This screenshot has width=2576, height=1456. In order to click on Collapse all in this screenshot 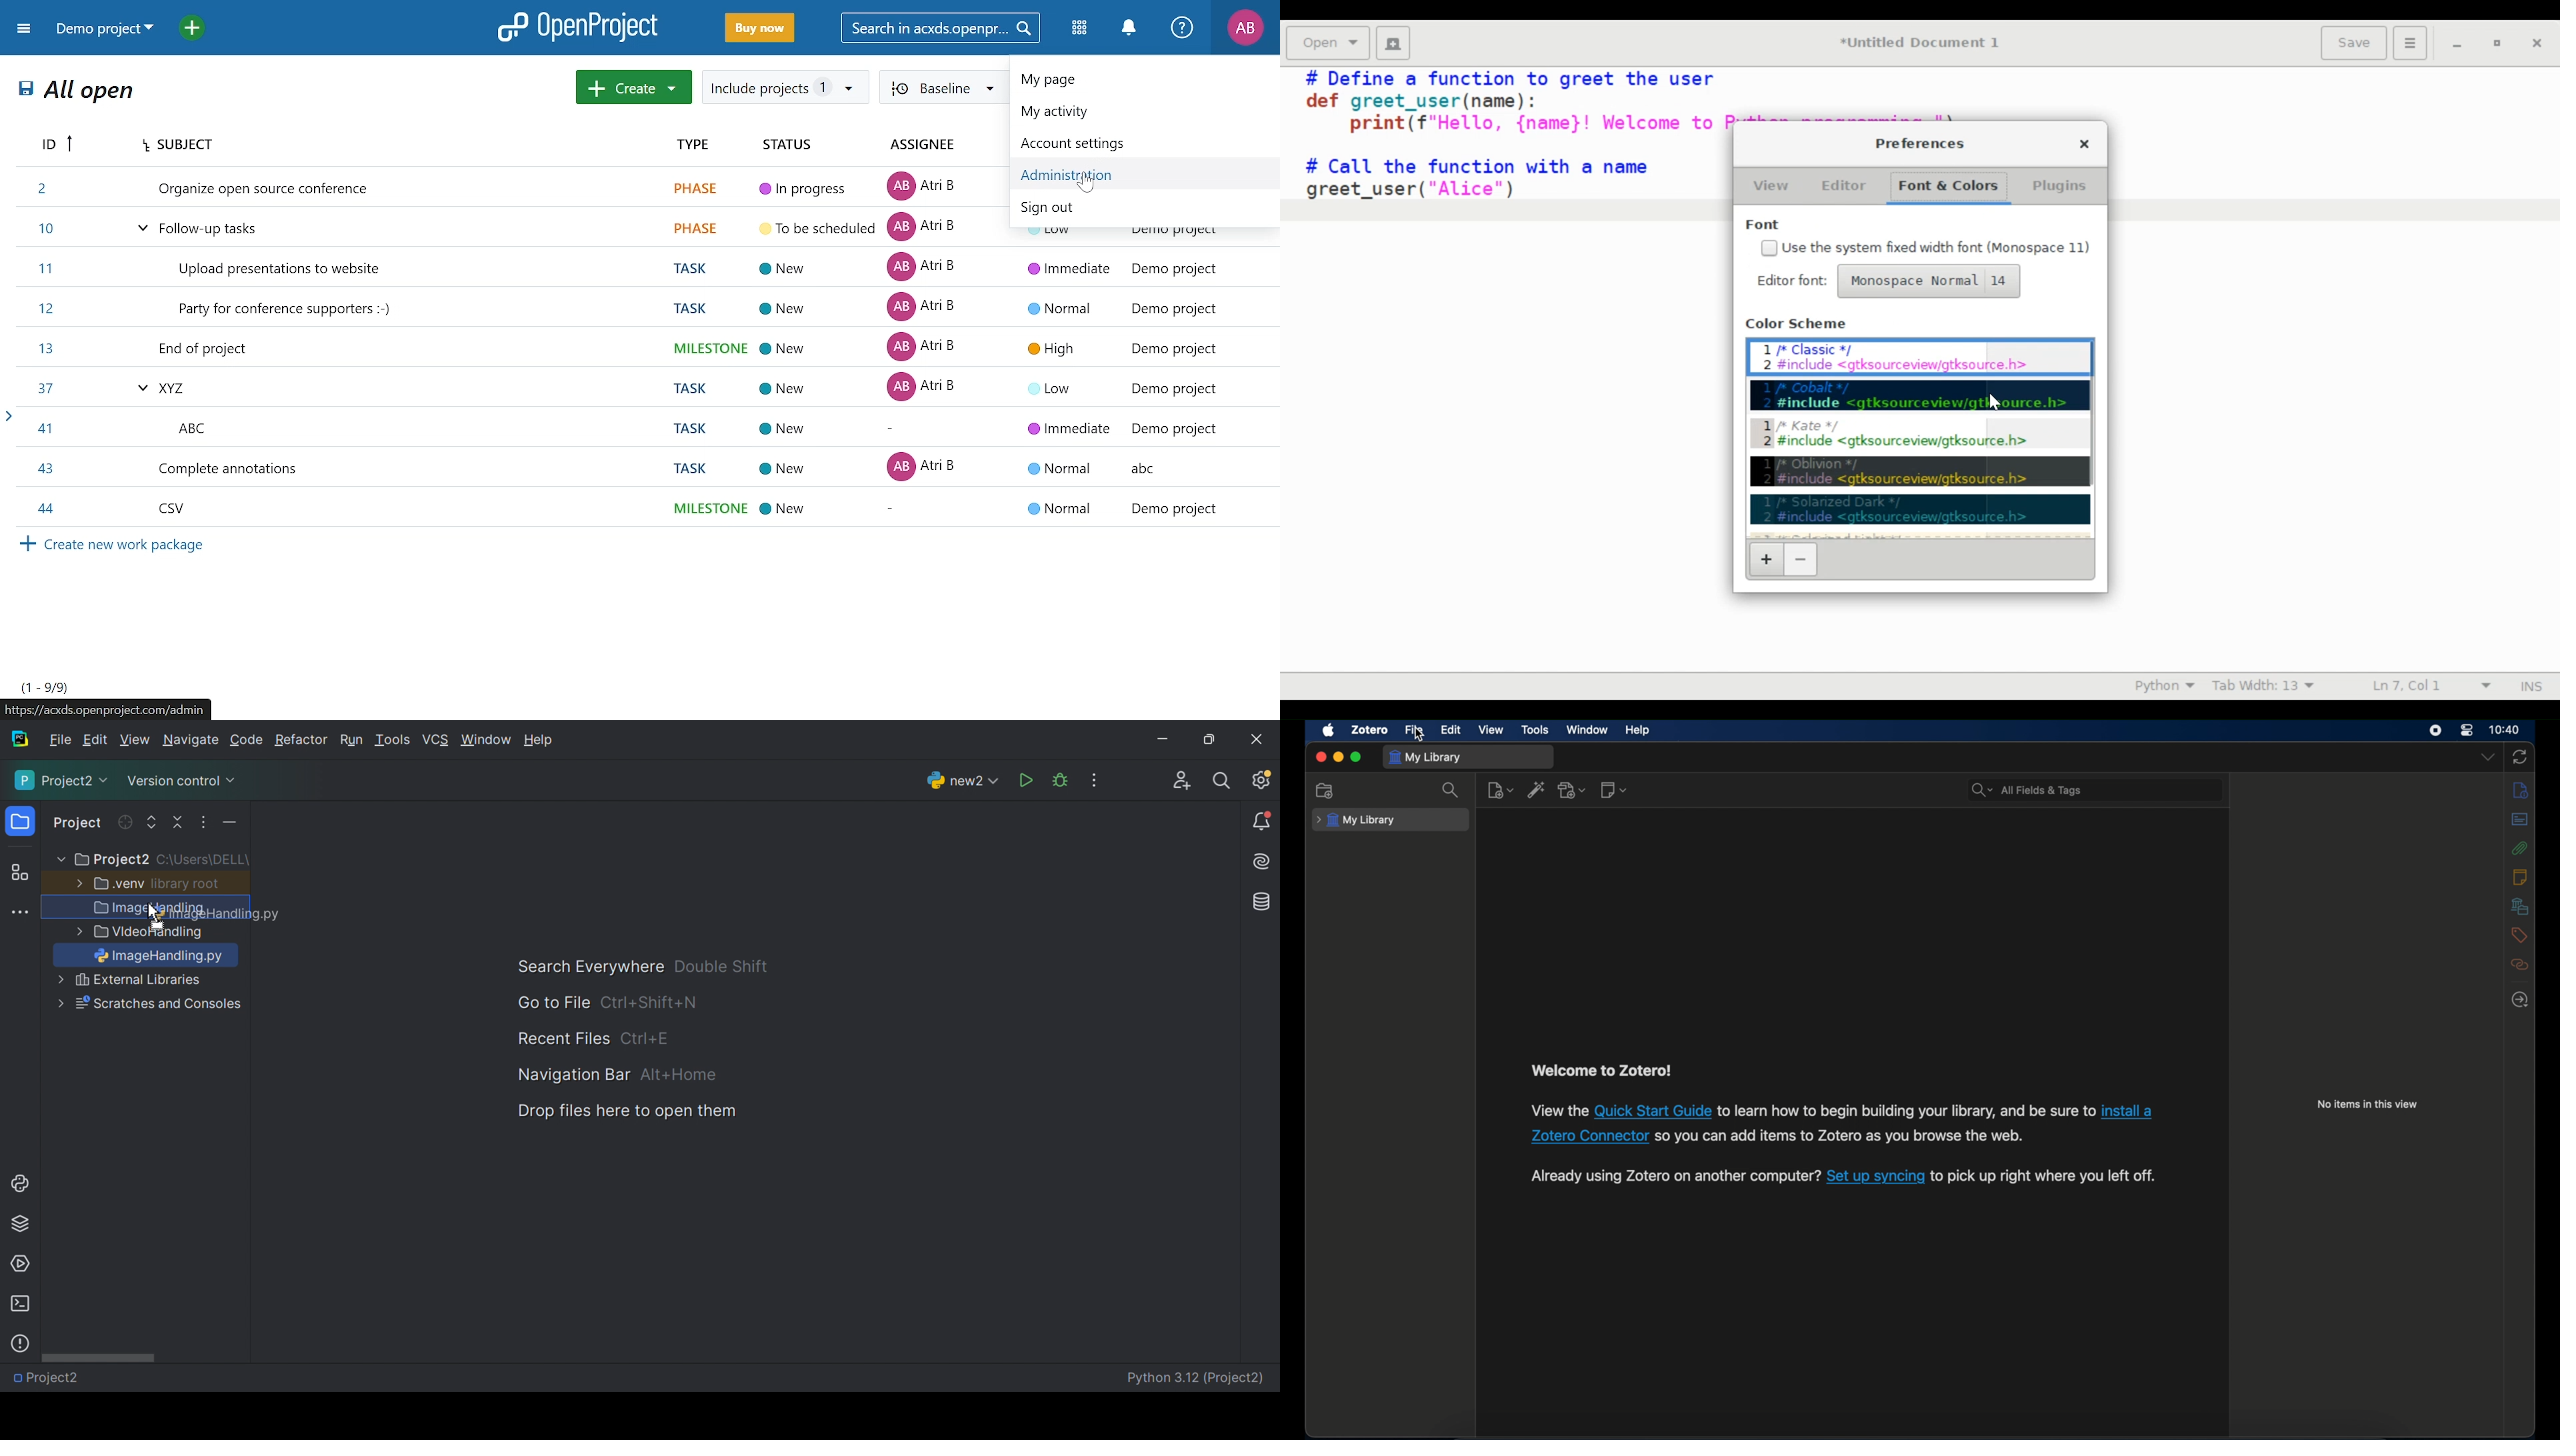, I will do `click(179, 823)`.